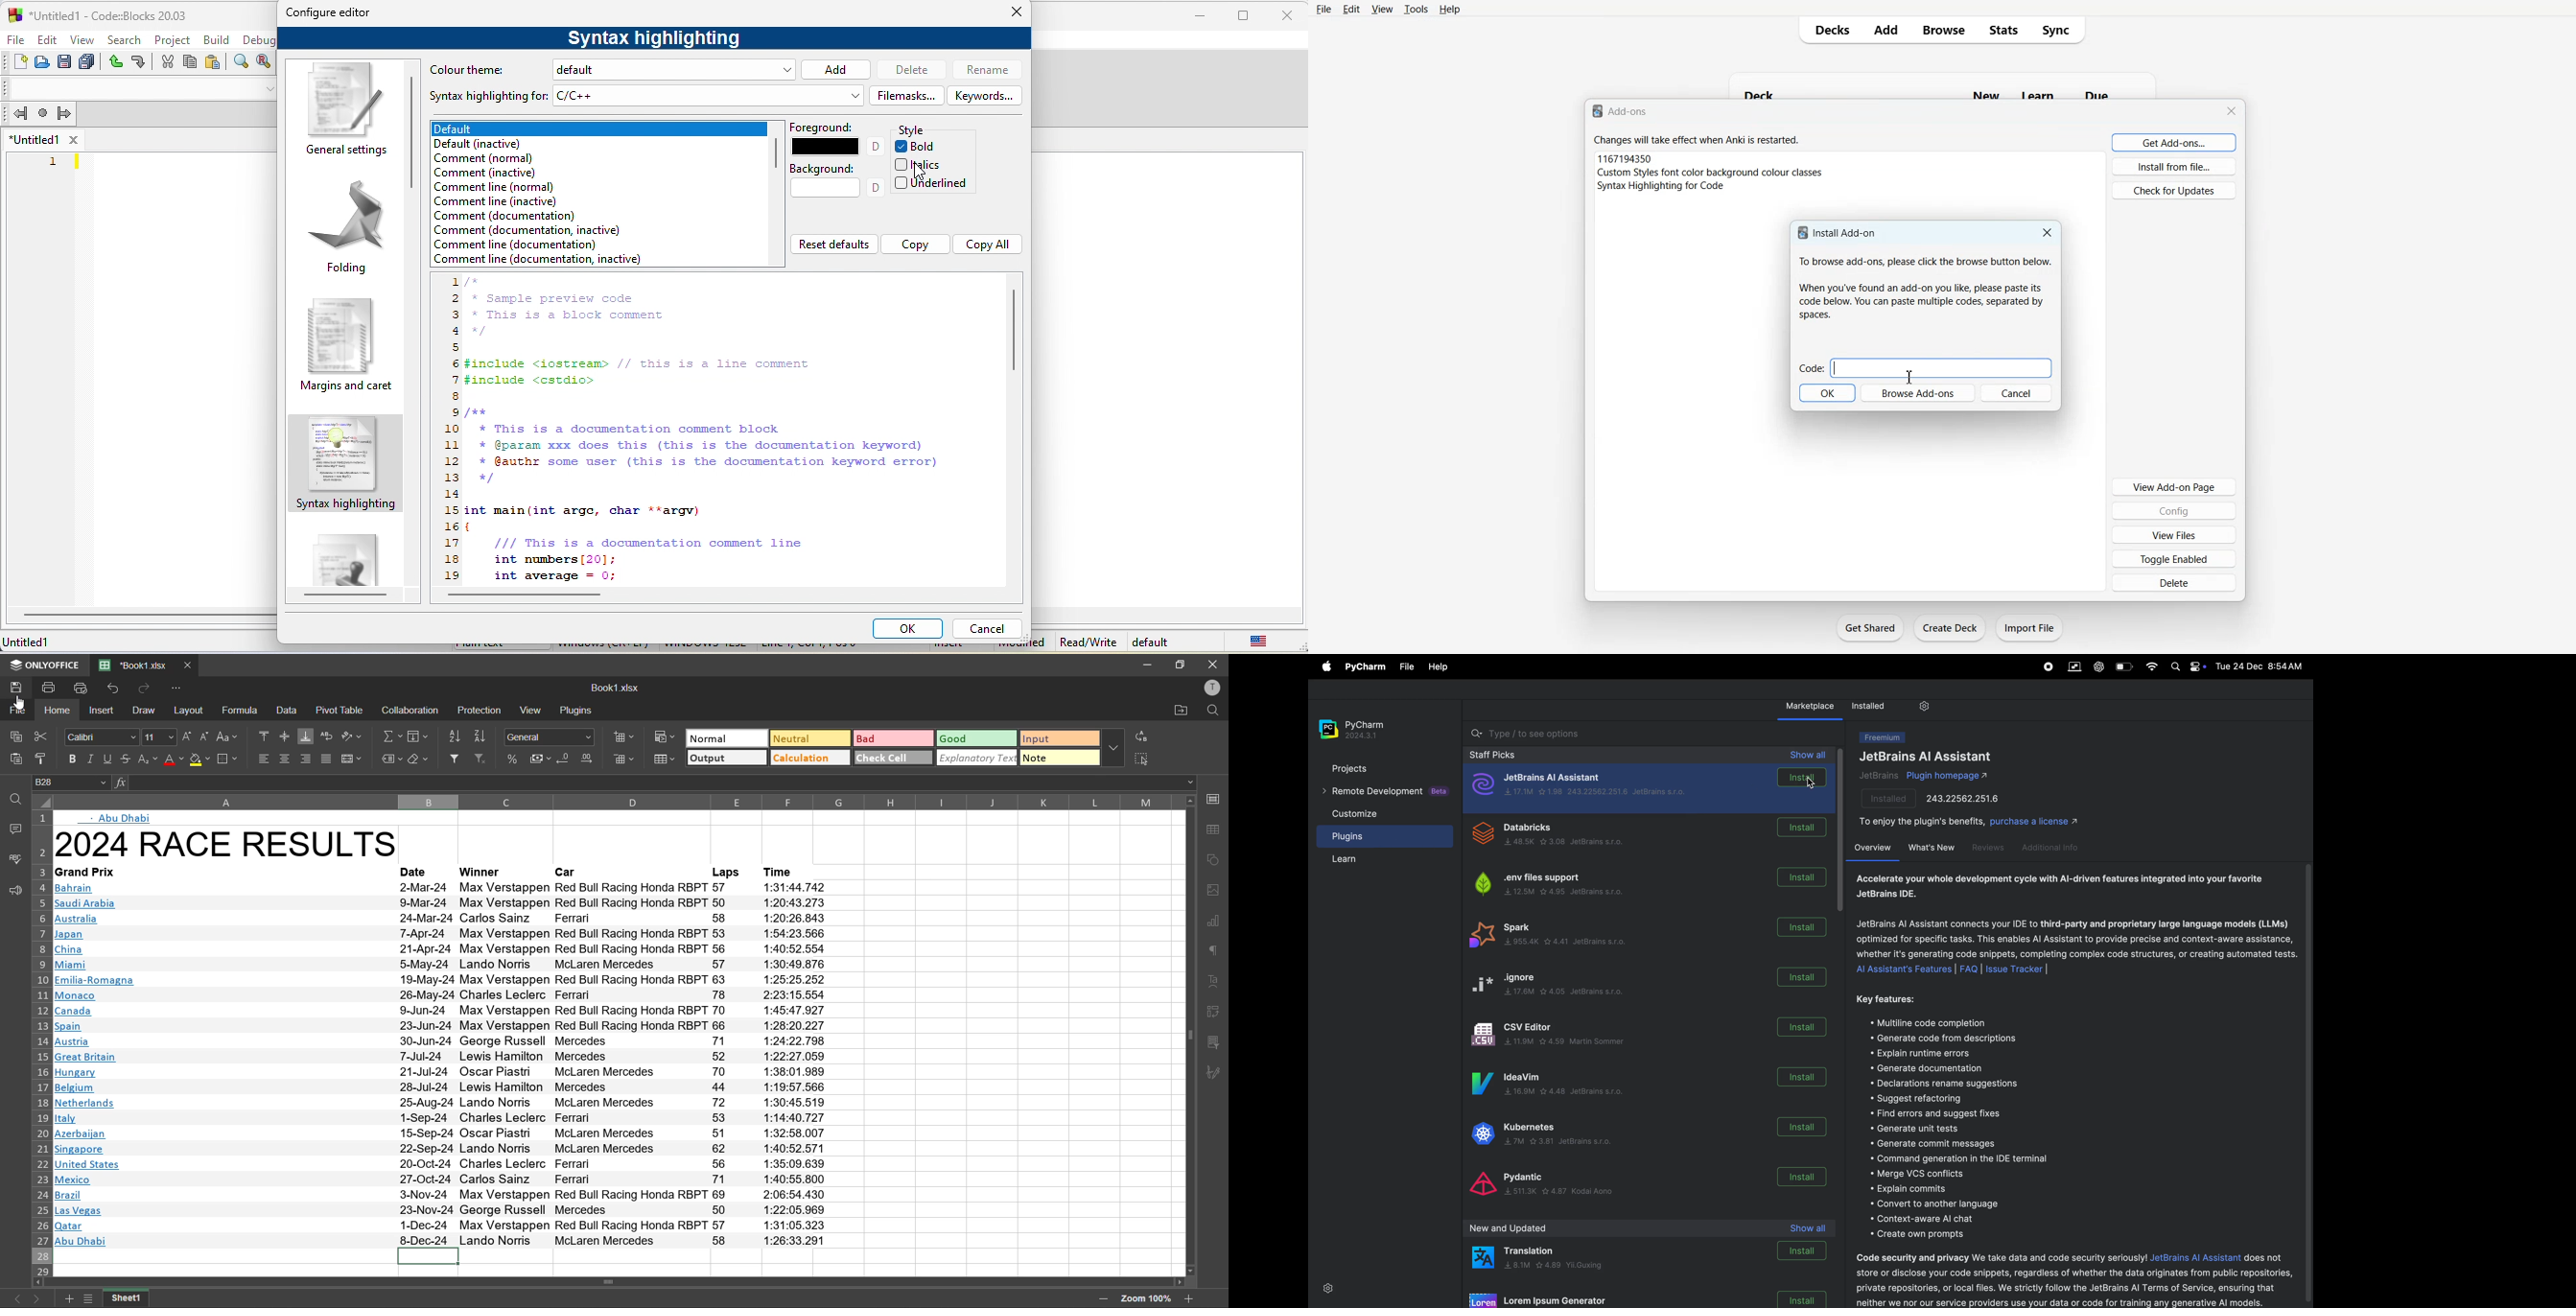 Image resolution: width=2576 pixels, height=1316 pixels. What do you see at coordinates (329, 13) in the screenshot?
I see `Configure editor` at bounding box center [329, 13].